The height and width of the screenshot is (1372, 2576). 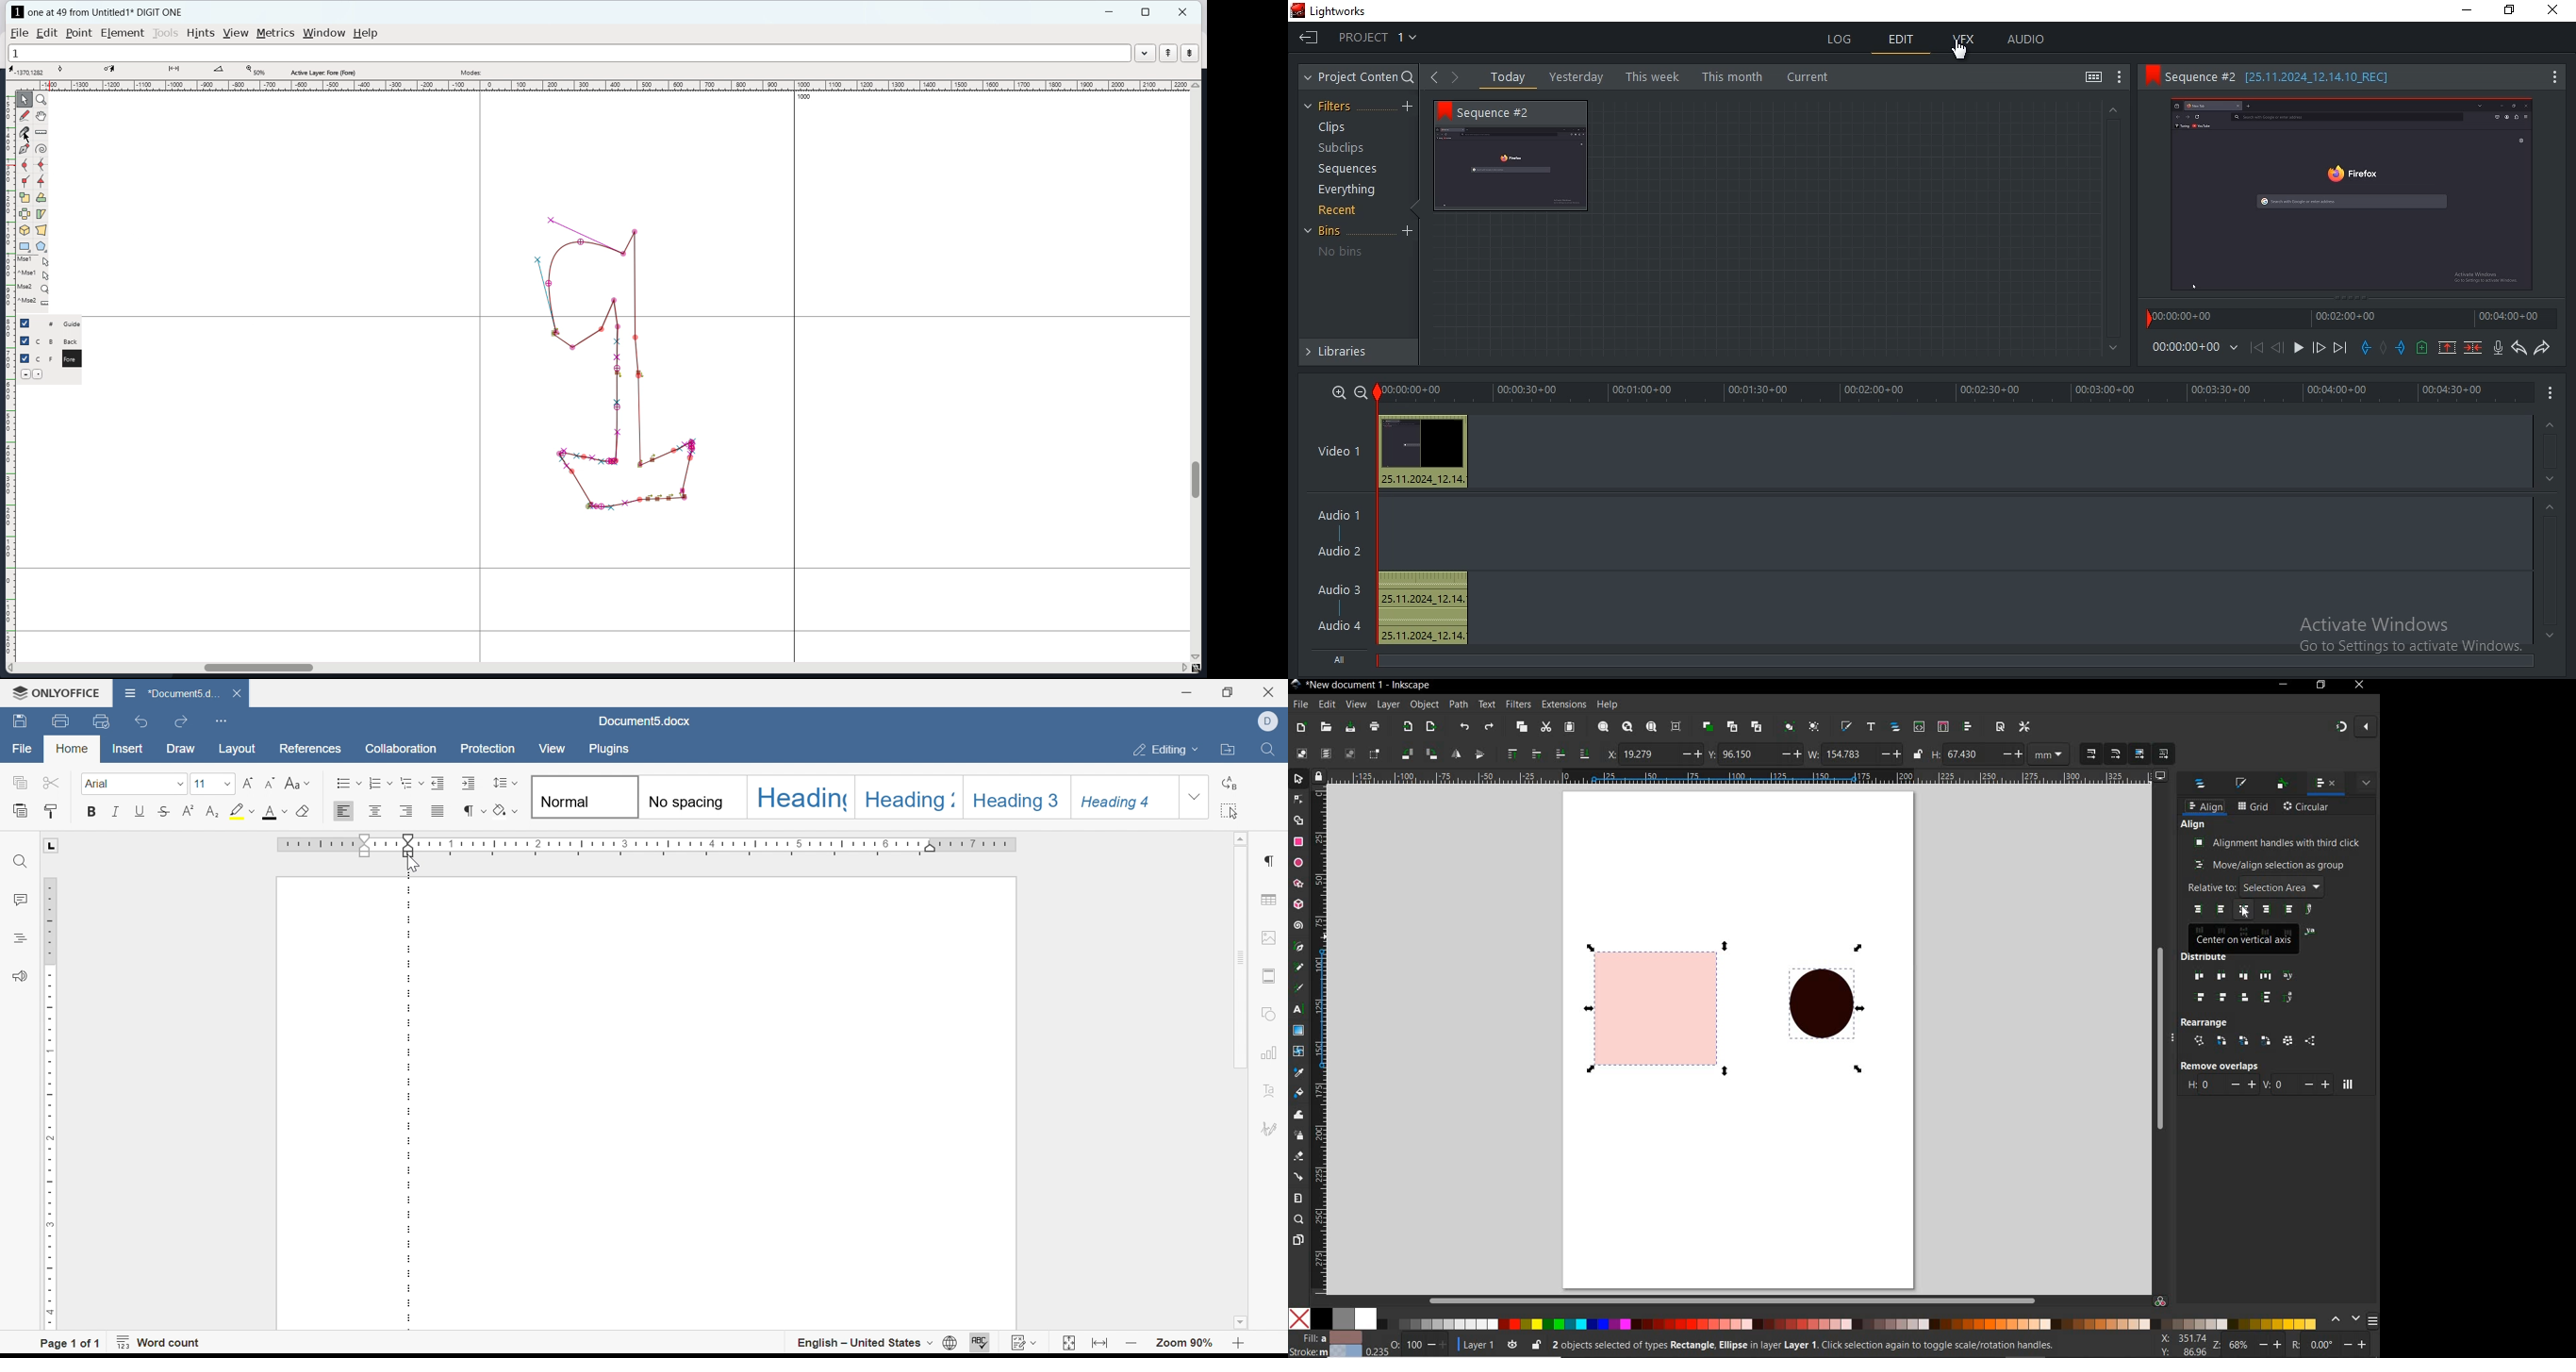 What do you see at coordinates (2221, 1085) in the screenshot?
I see `CHANGE HORIZONTAL` at bounding box center [2221, 1085].